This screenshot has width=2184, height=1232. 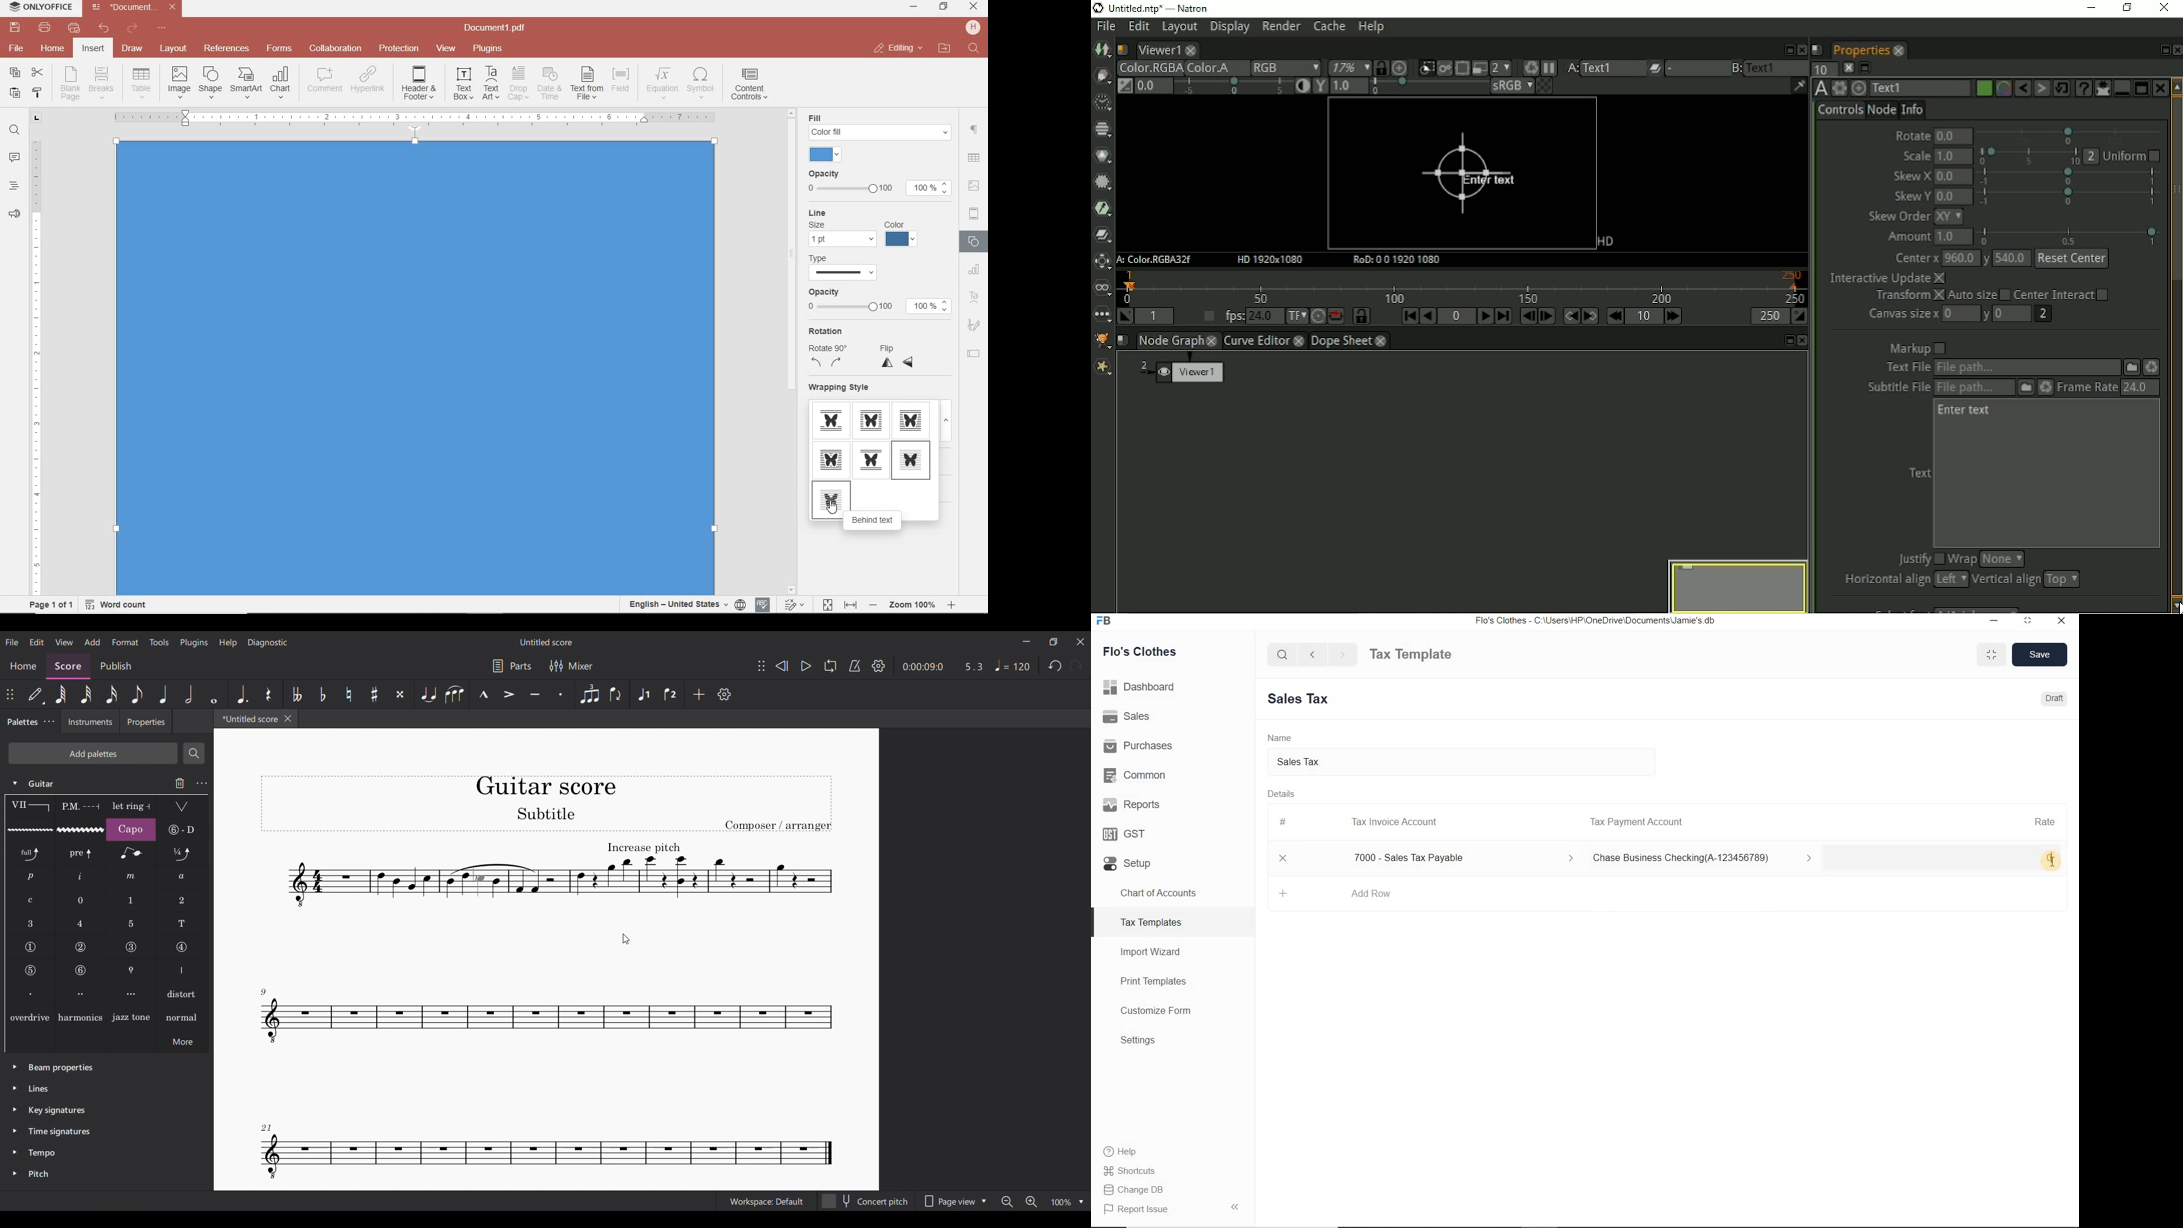 What do you see at coordinates (1282, 793) in the screenshot?
I see `Details` at bounding box center [1282, 793].